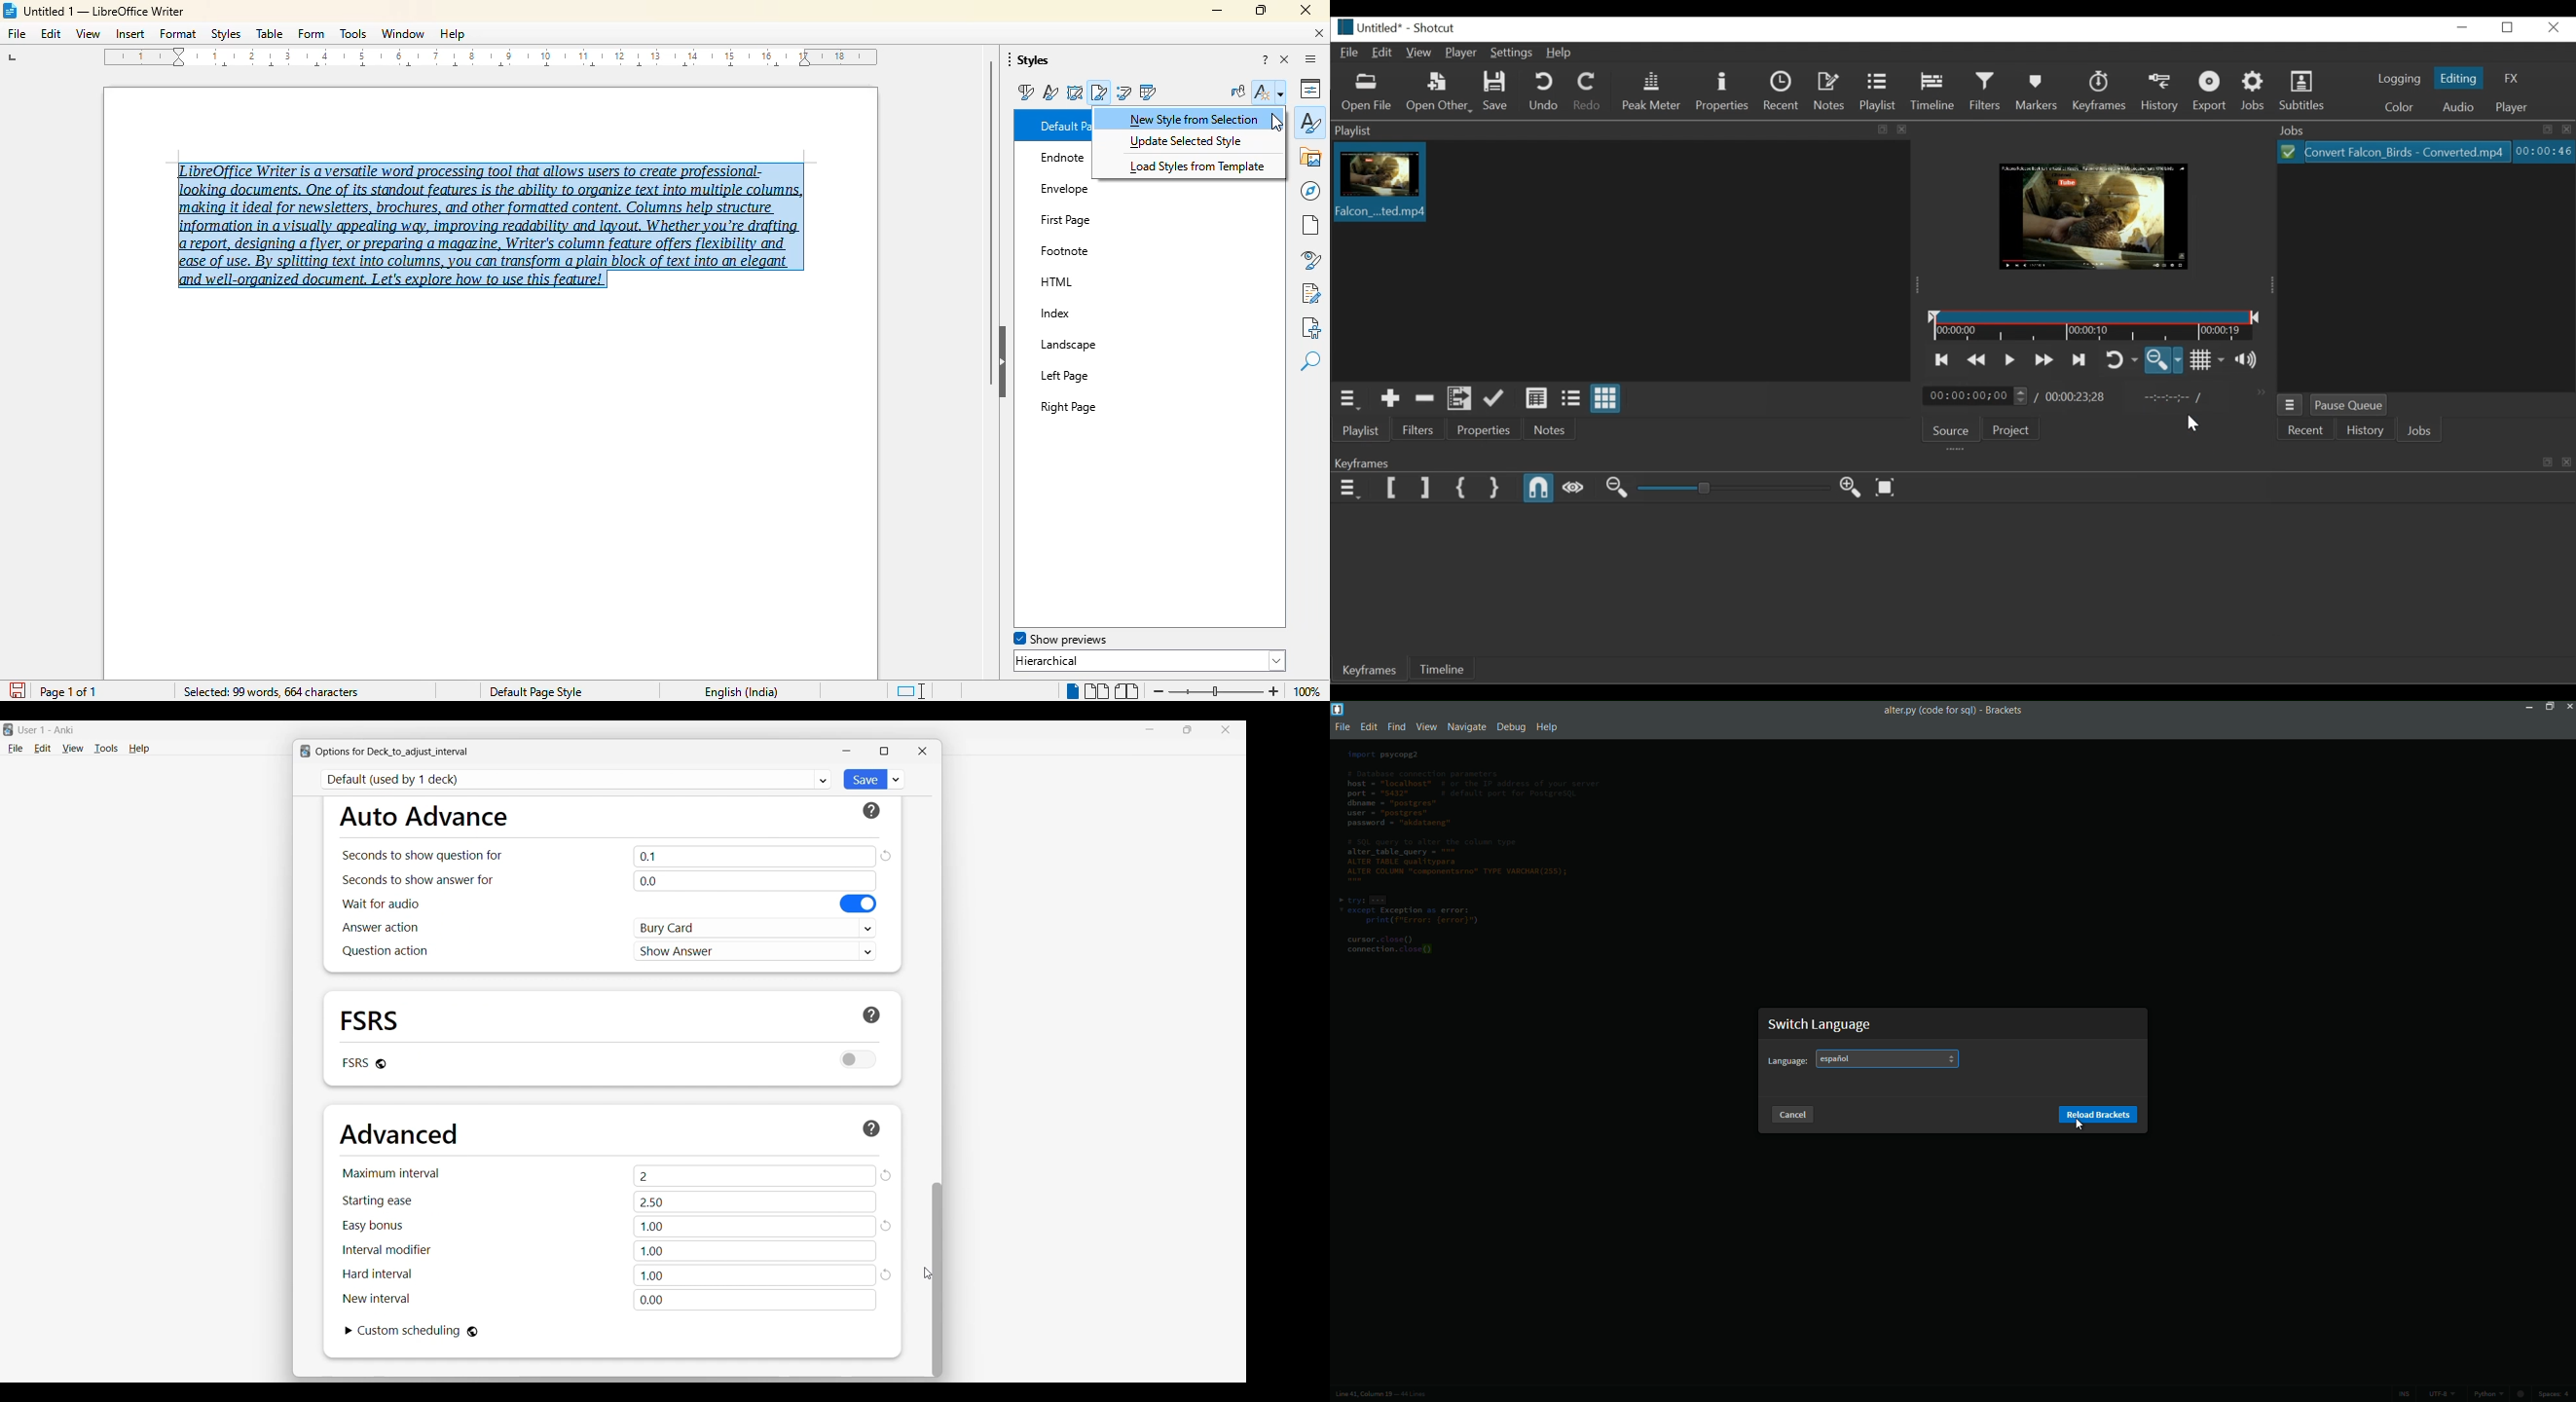 This screenshot has height=1428, width=2576. Describe the element at coordinates (178, 33) in the screenshot. I see `format` at that location.